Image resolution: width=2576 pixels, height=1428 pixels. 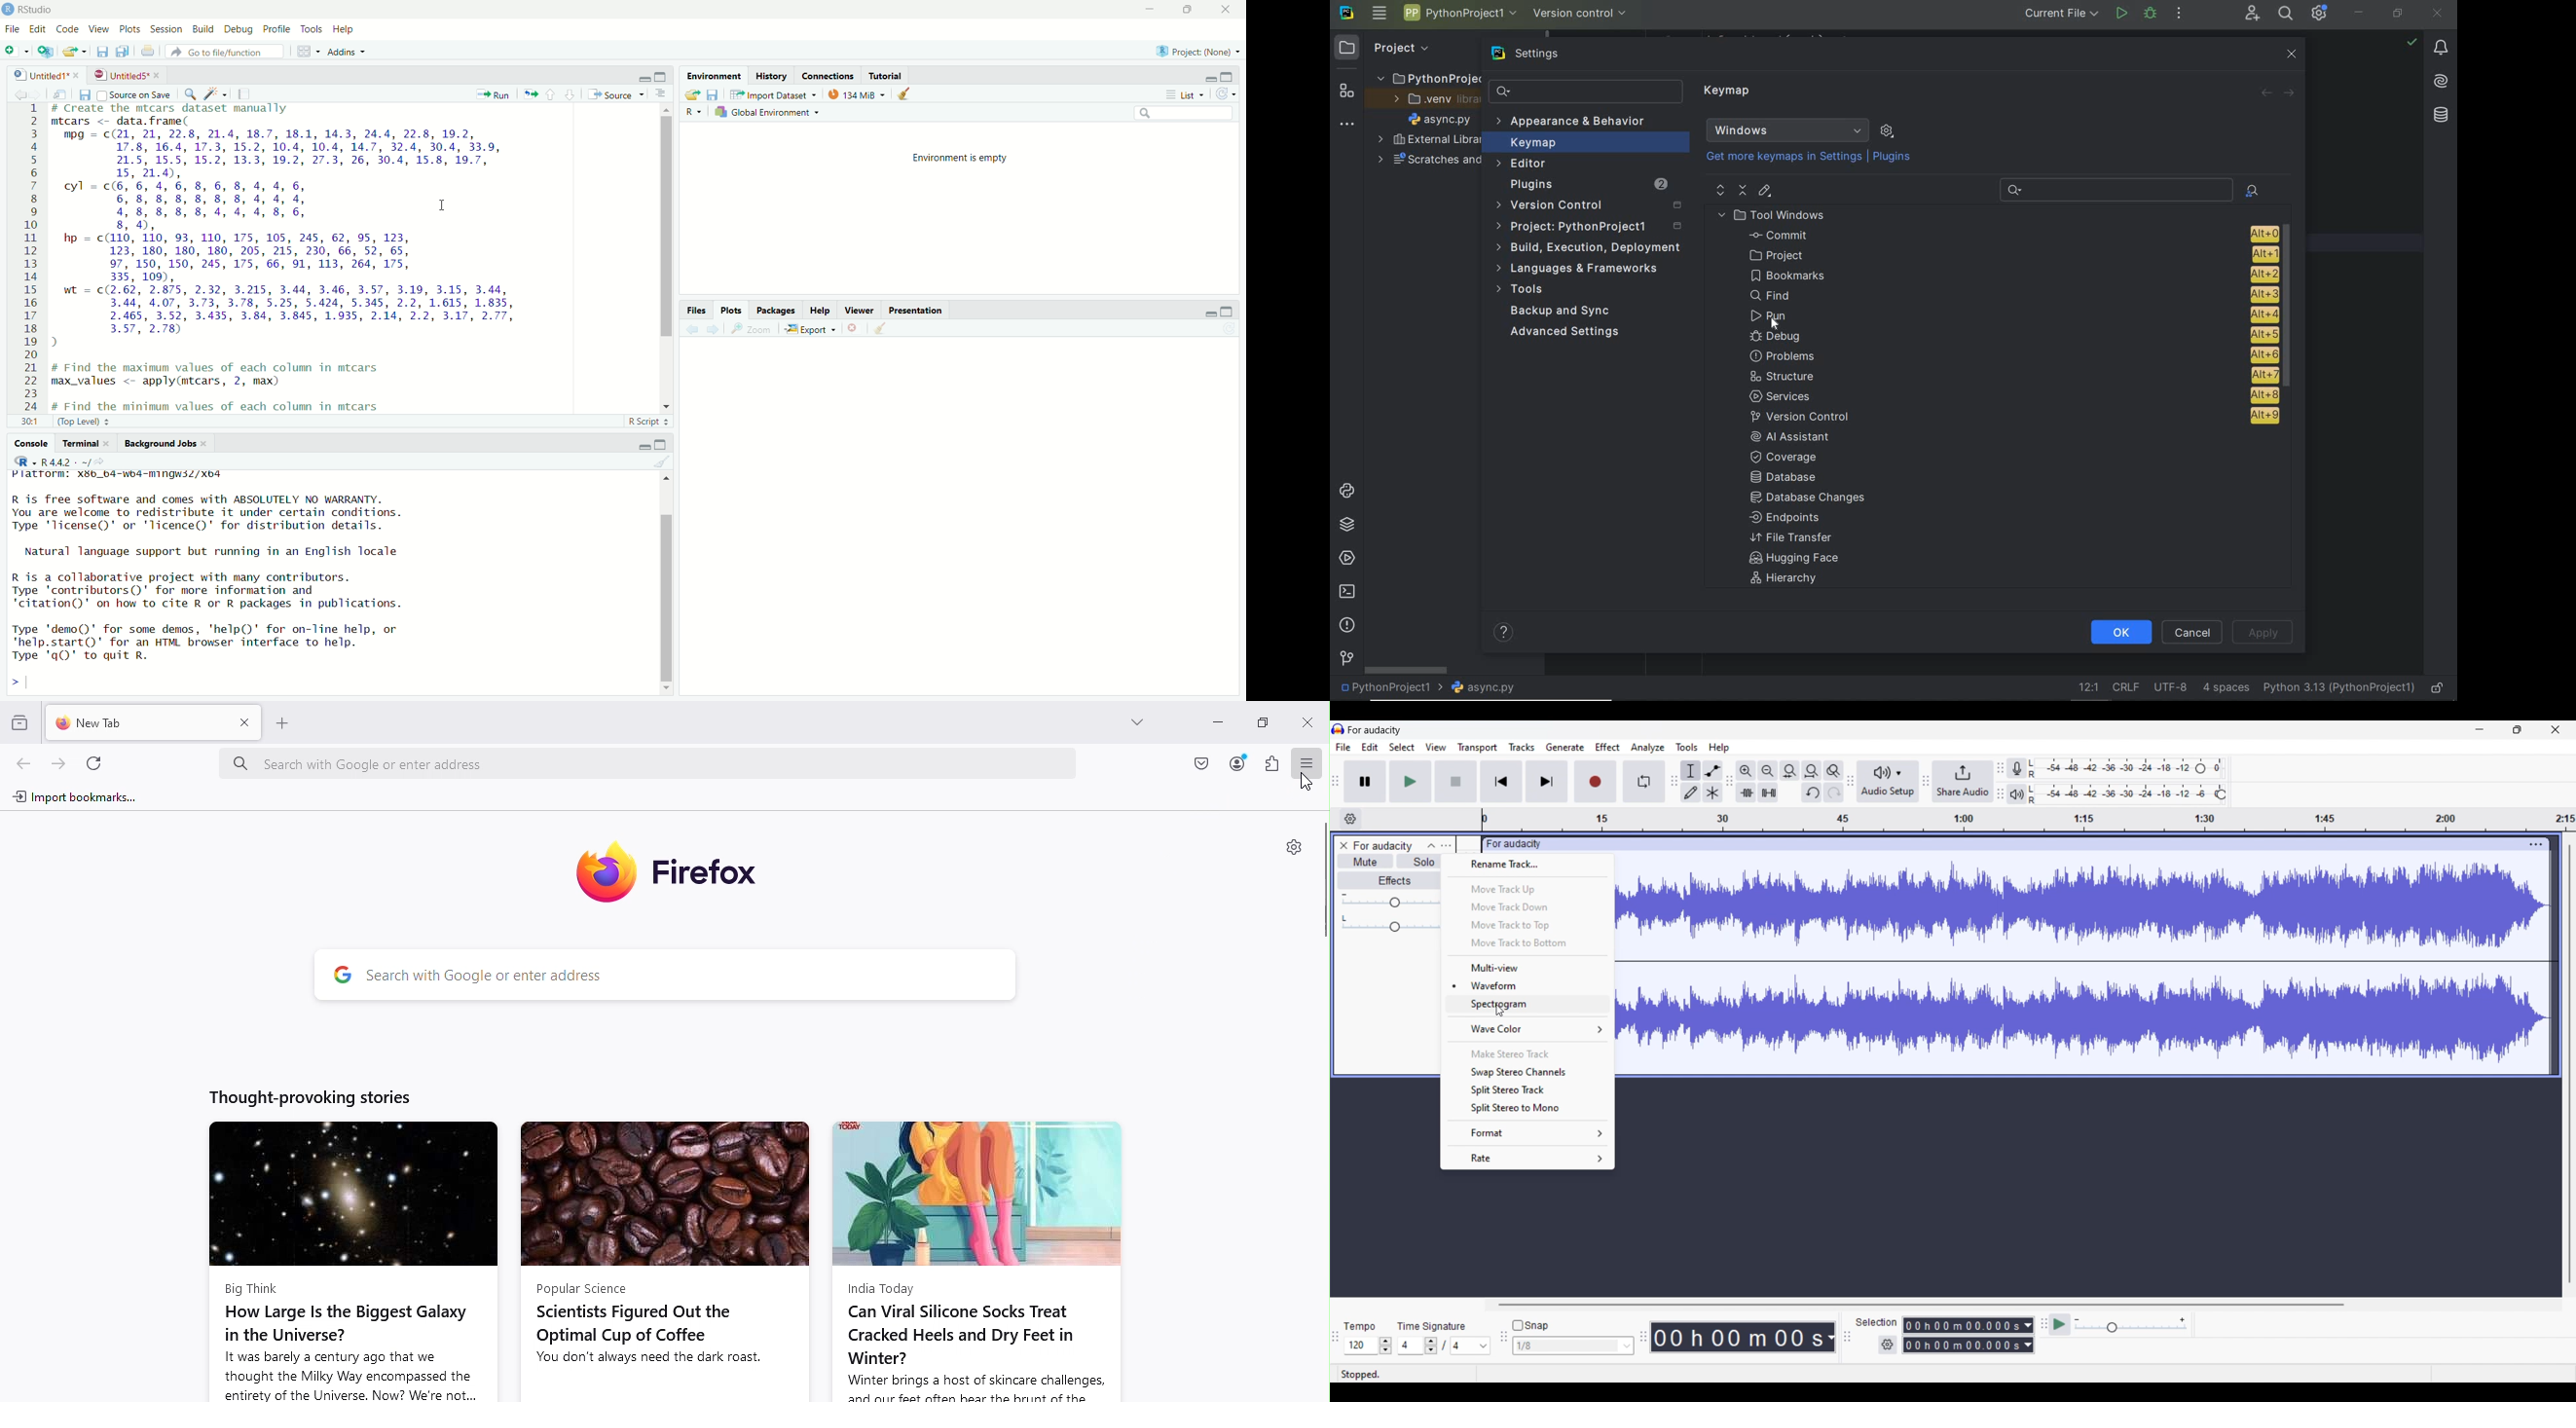 What do you see at coordinates (2114, 188) in the screenshot?
I see `Recent Search` at bounding box center [2114, 188].